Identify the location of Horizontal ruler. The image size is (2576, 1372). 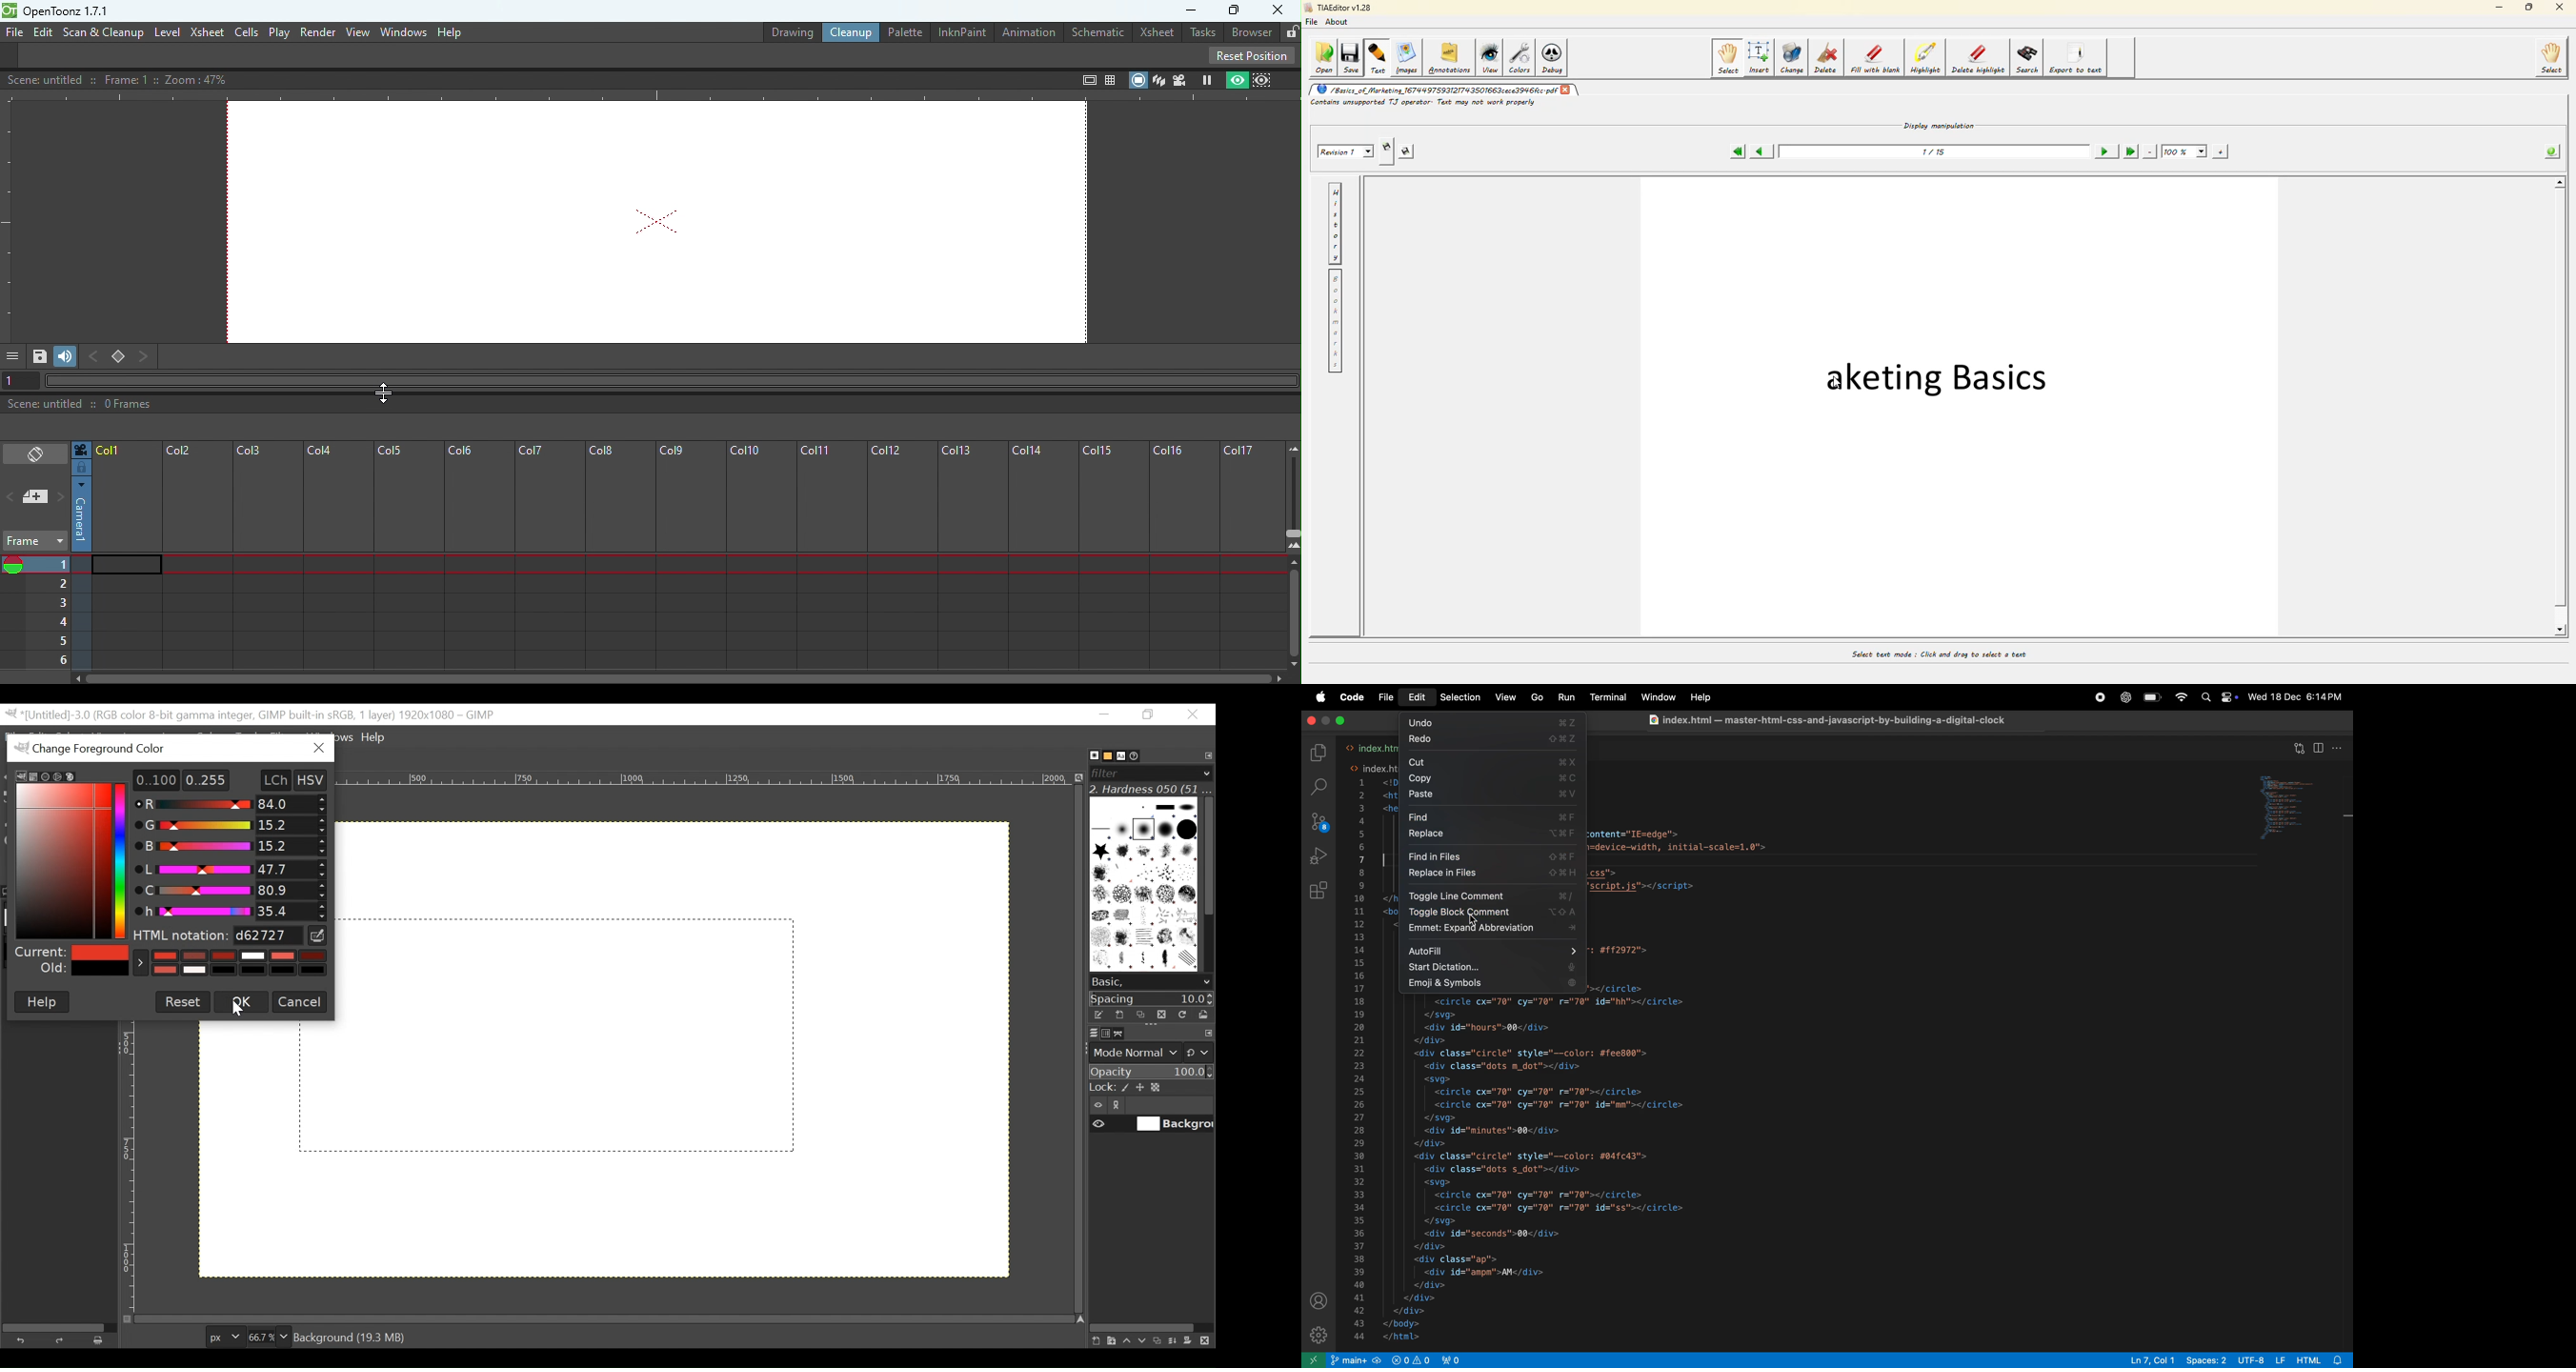
(651, 96).